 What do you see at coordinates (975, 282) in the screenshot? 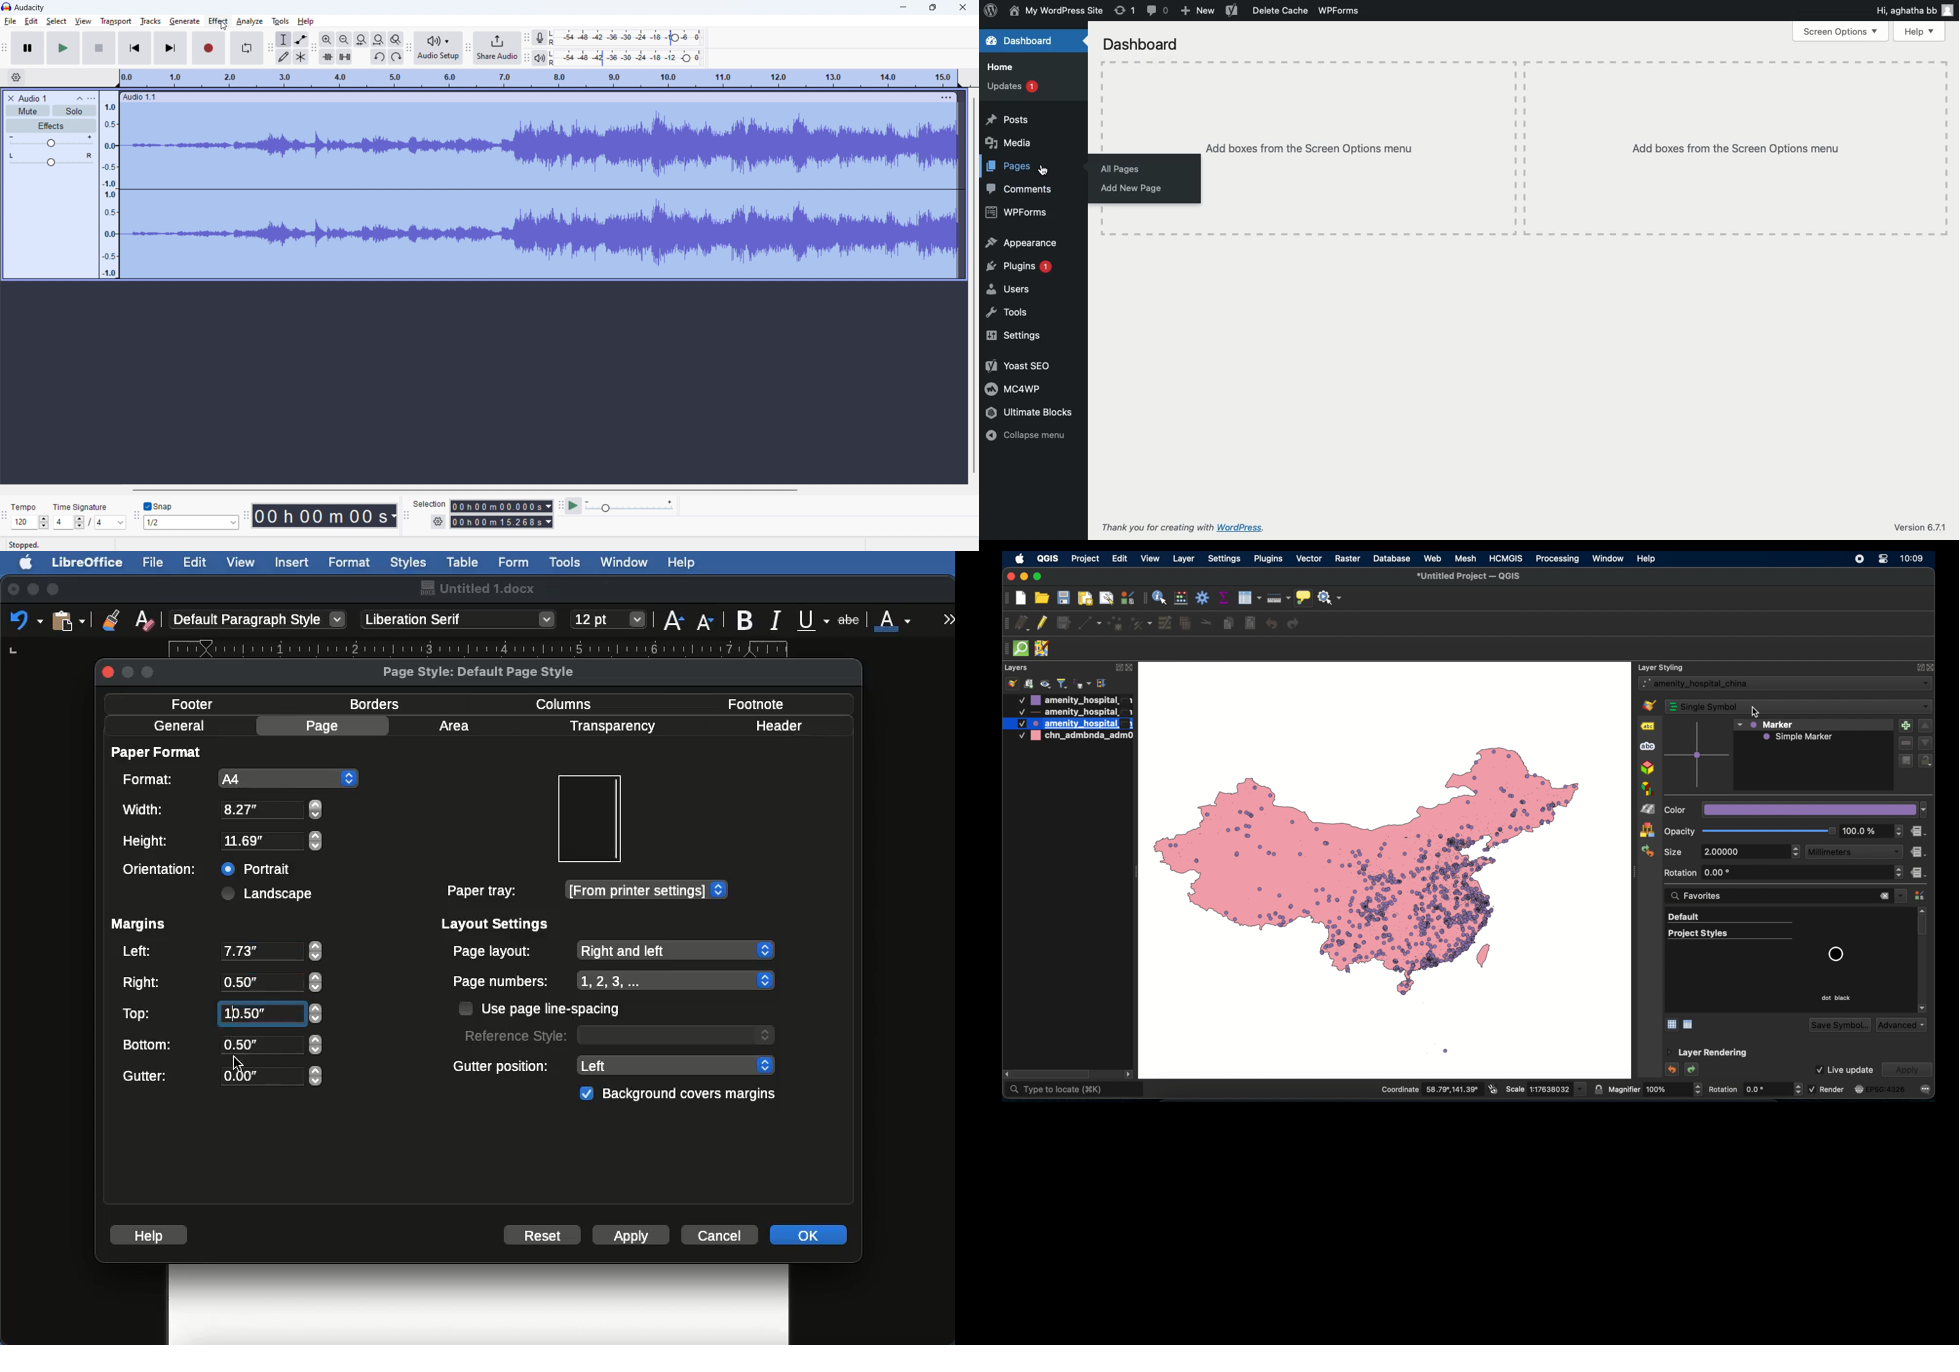
I see `vertical scrollbar` at bounding box center [975, 282].